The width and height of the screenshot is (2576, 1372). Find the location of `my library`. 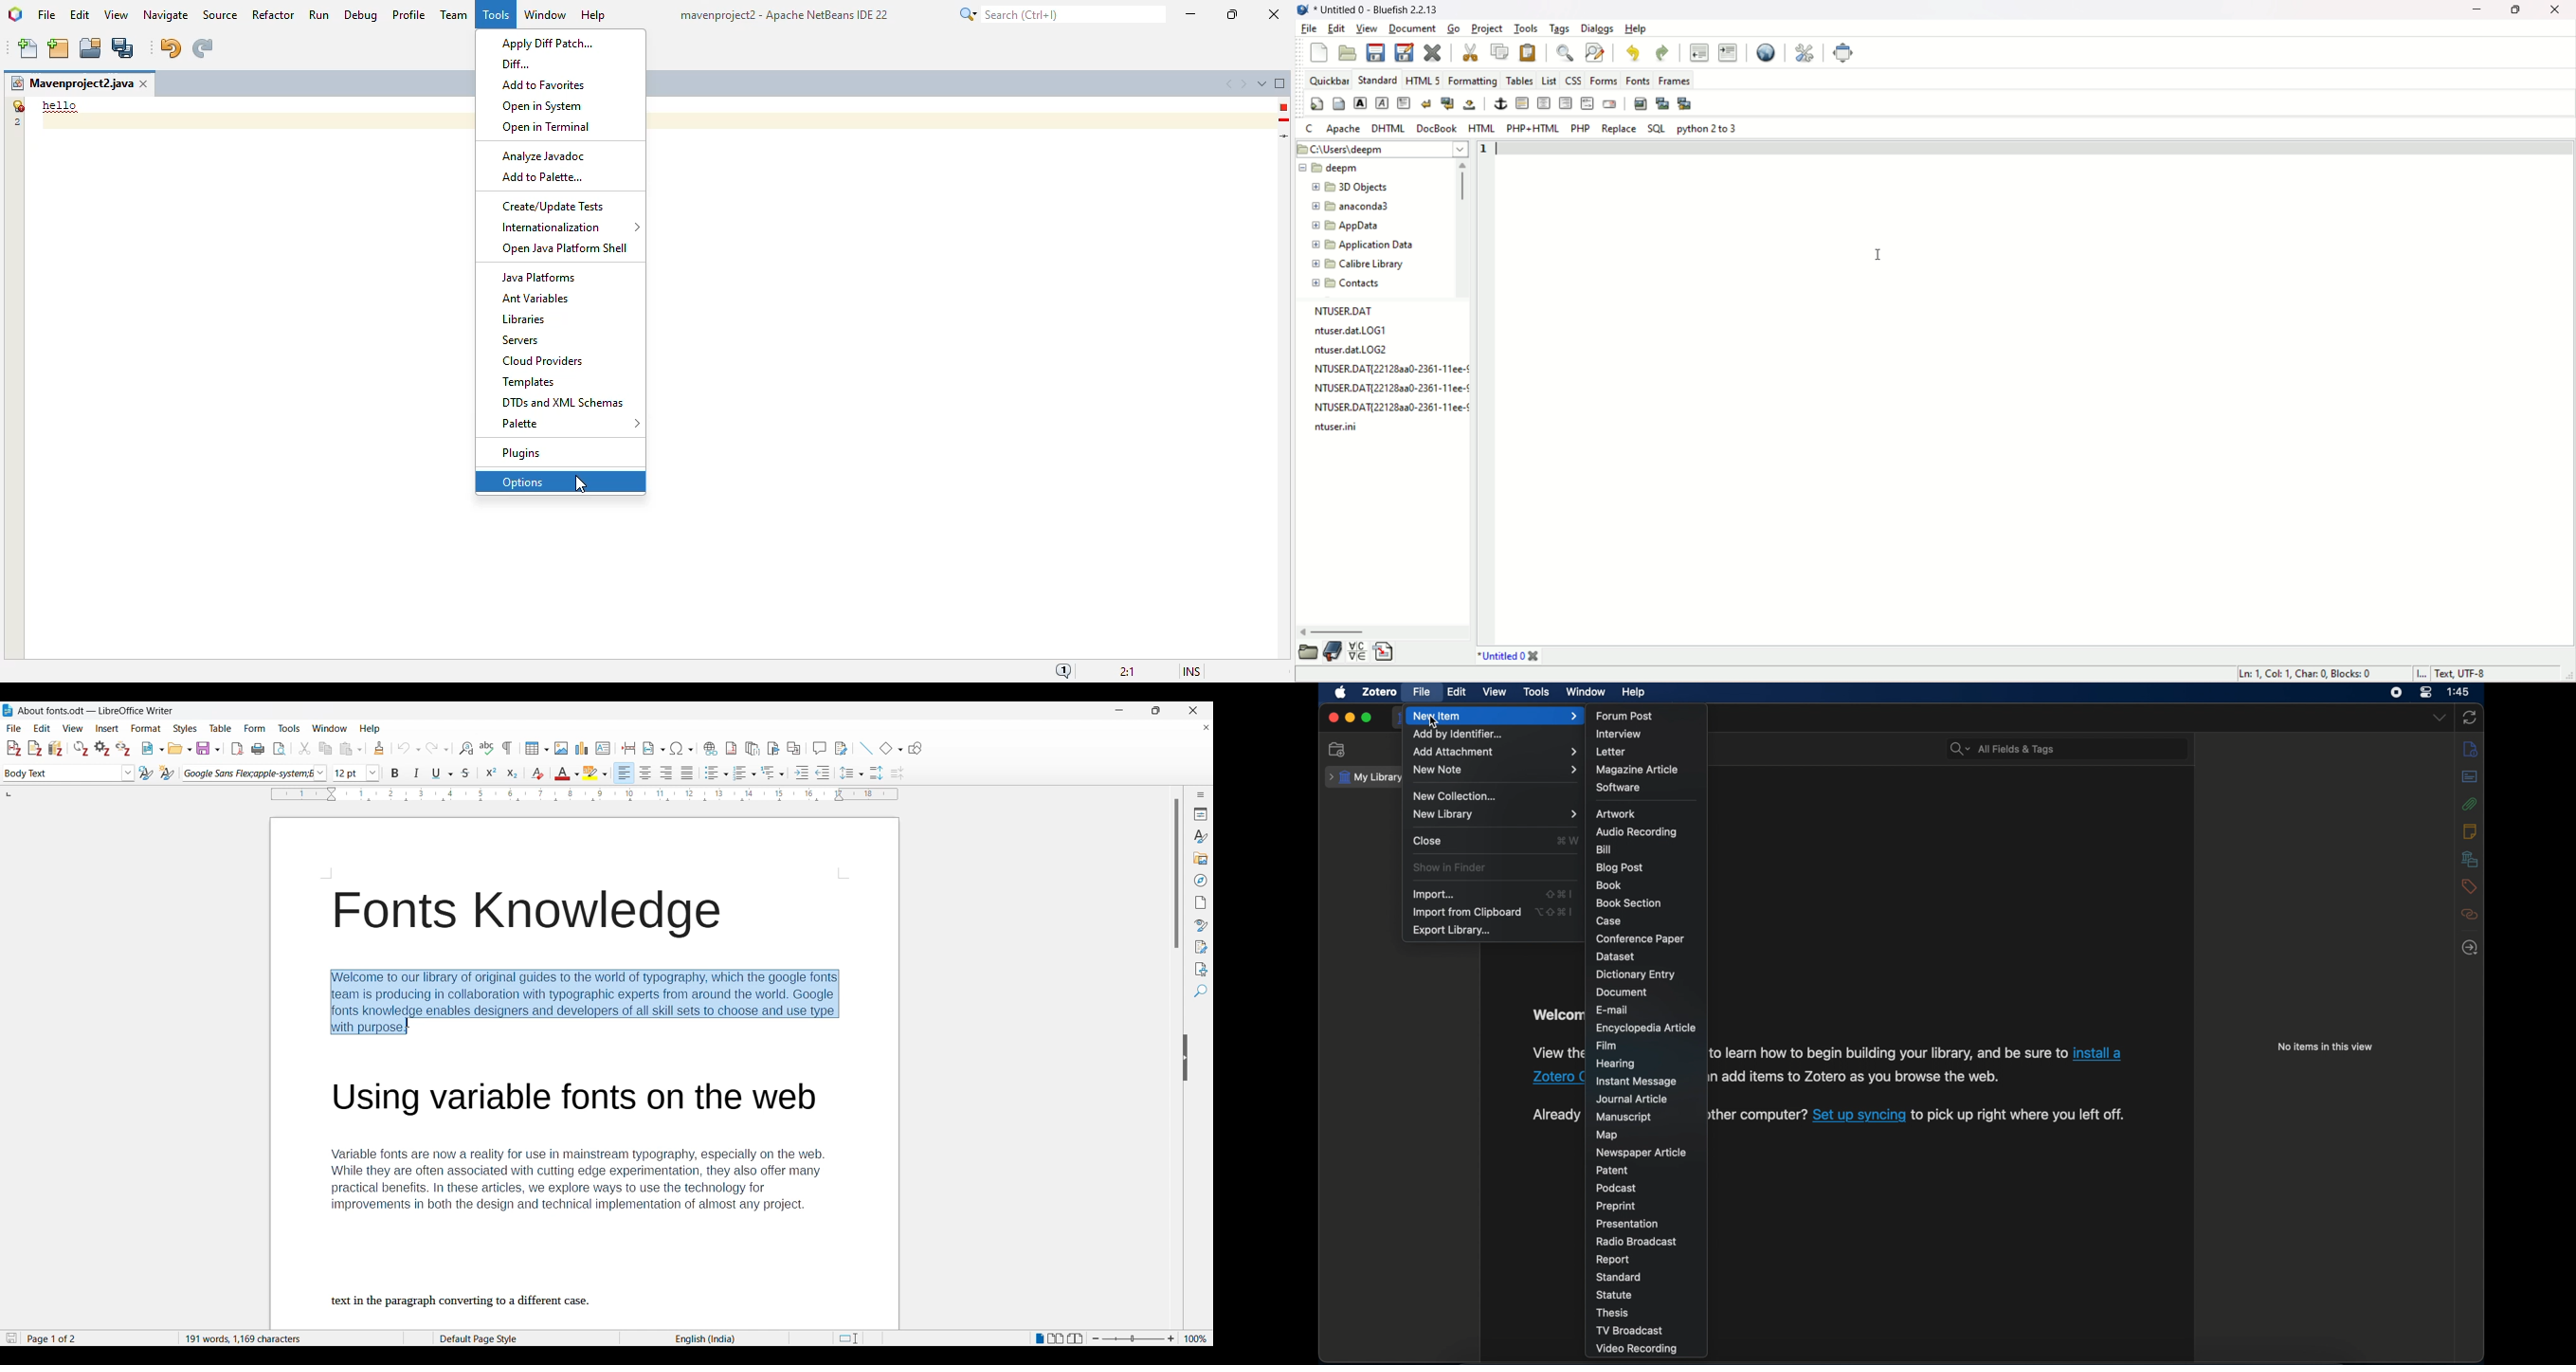

my library is located at coordinates (1366, 778).